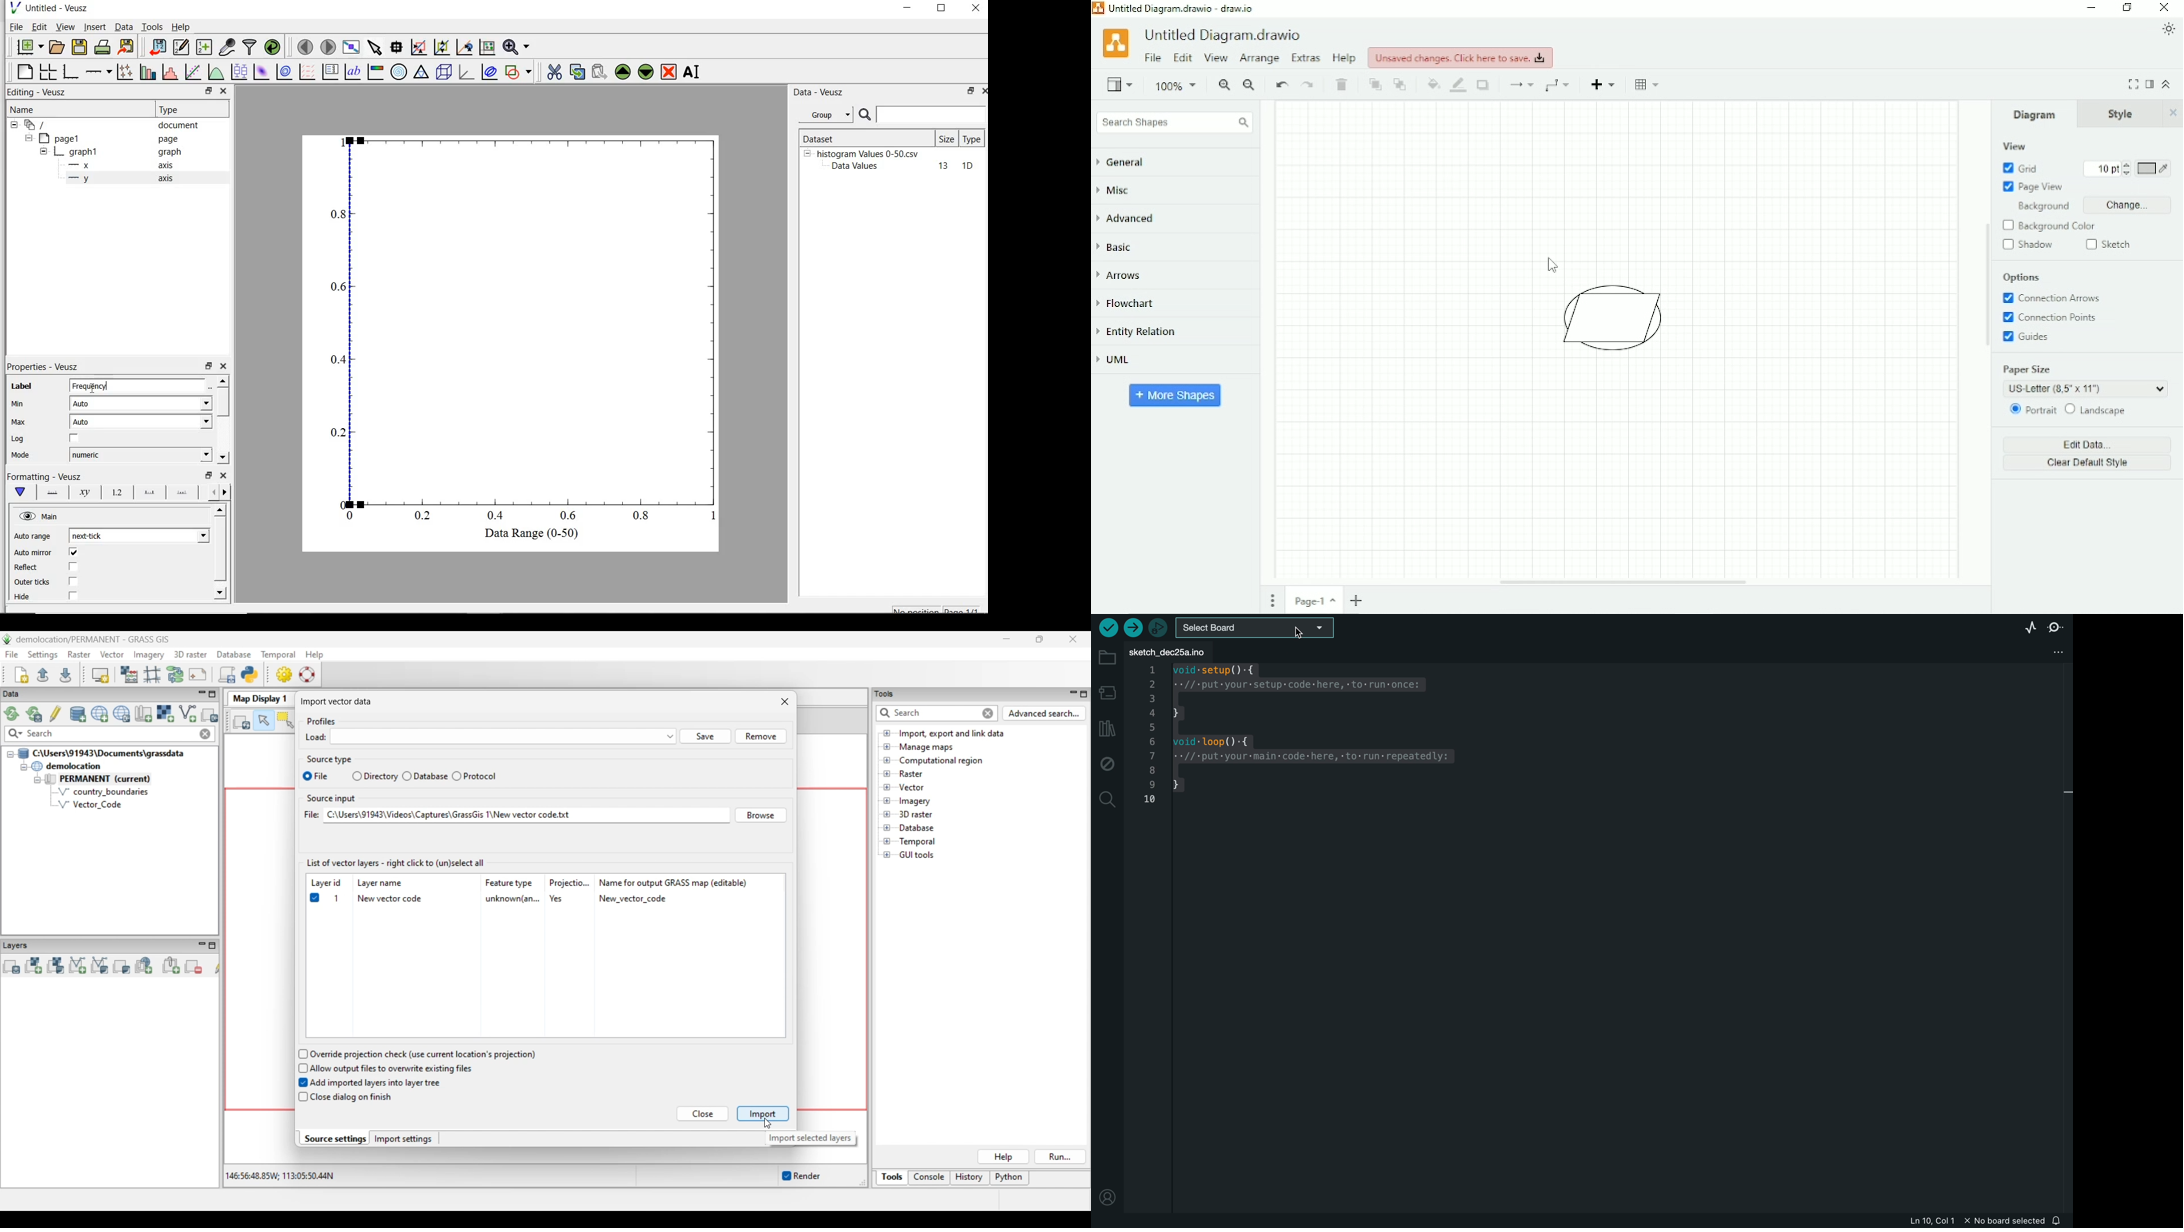 The image size is (2184, 1232). I want to click on 10, so click(967, 166).